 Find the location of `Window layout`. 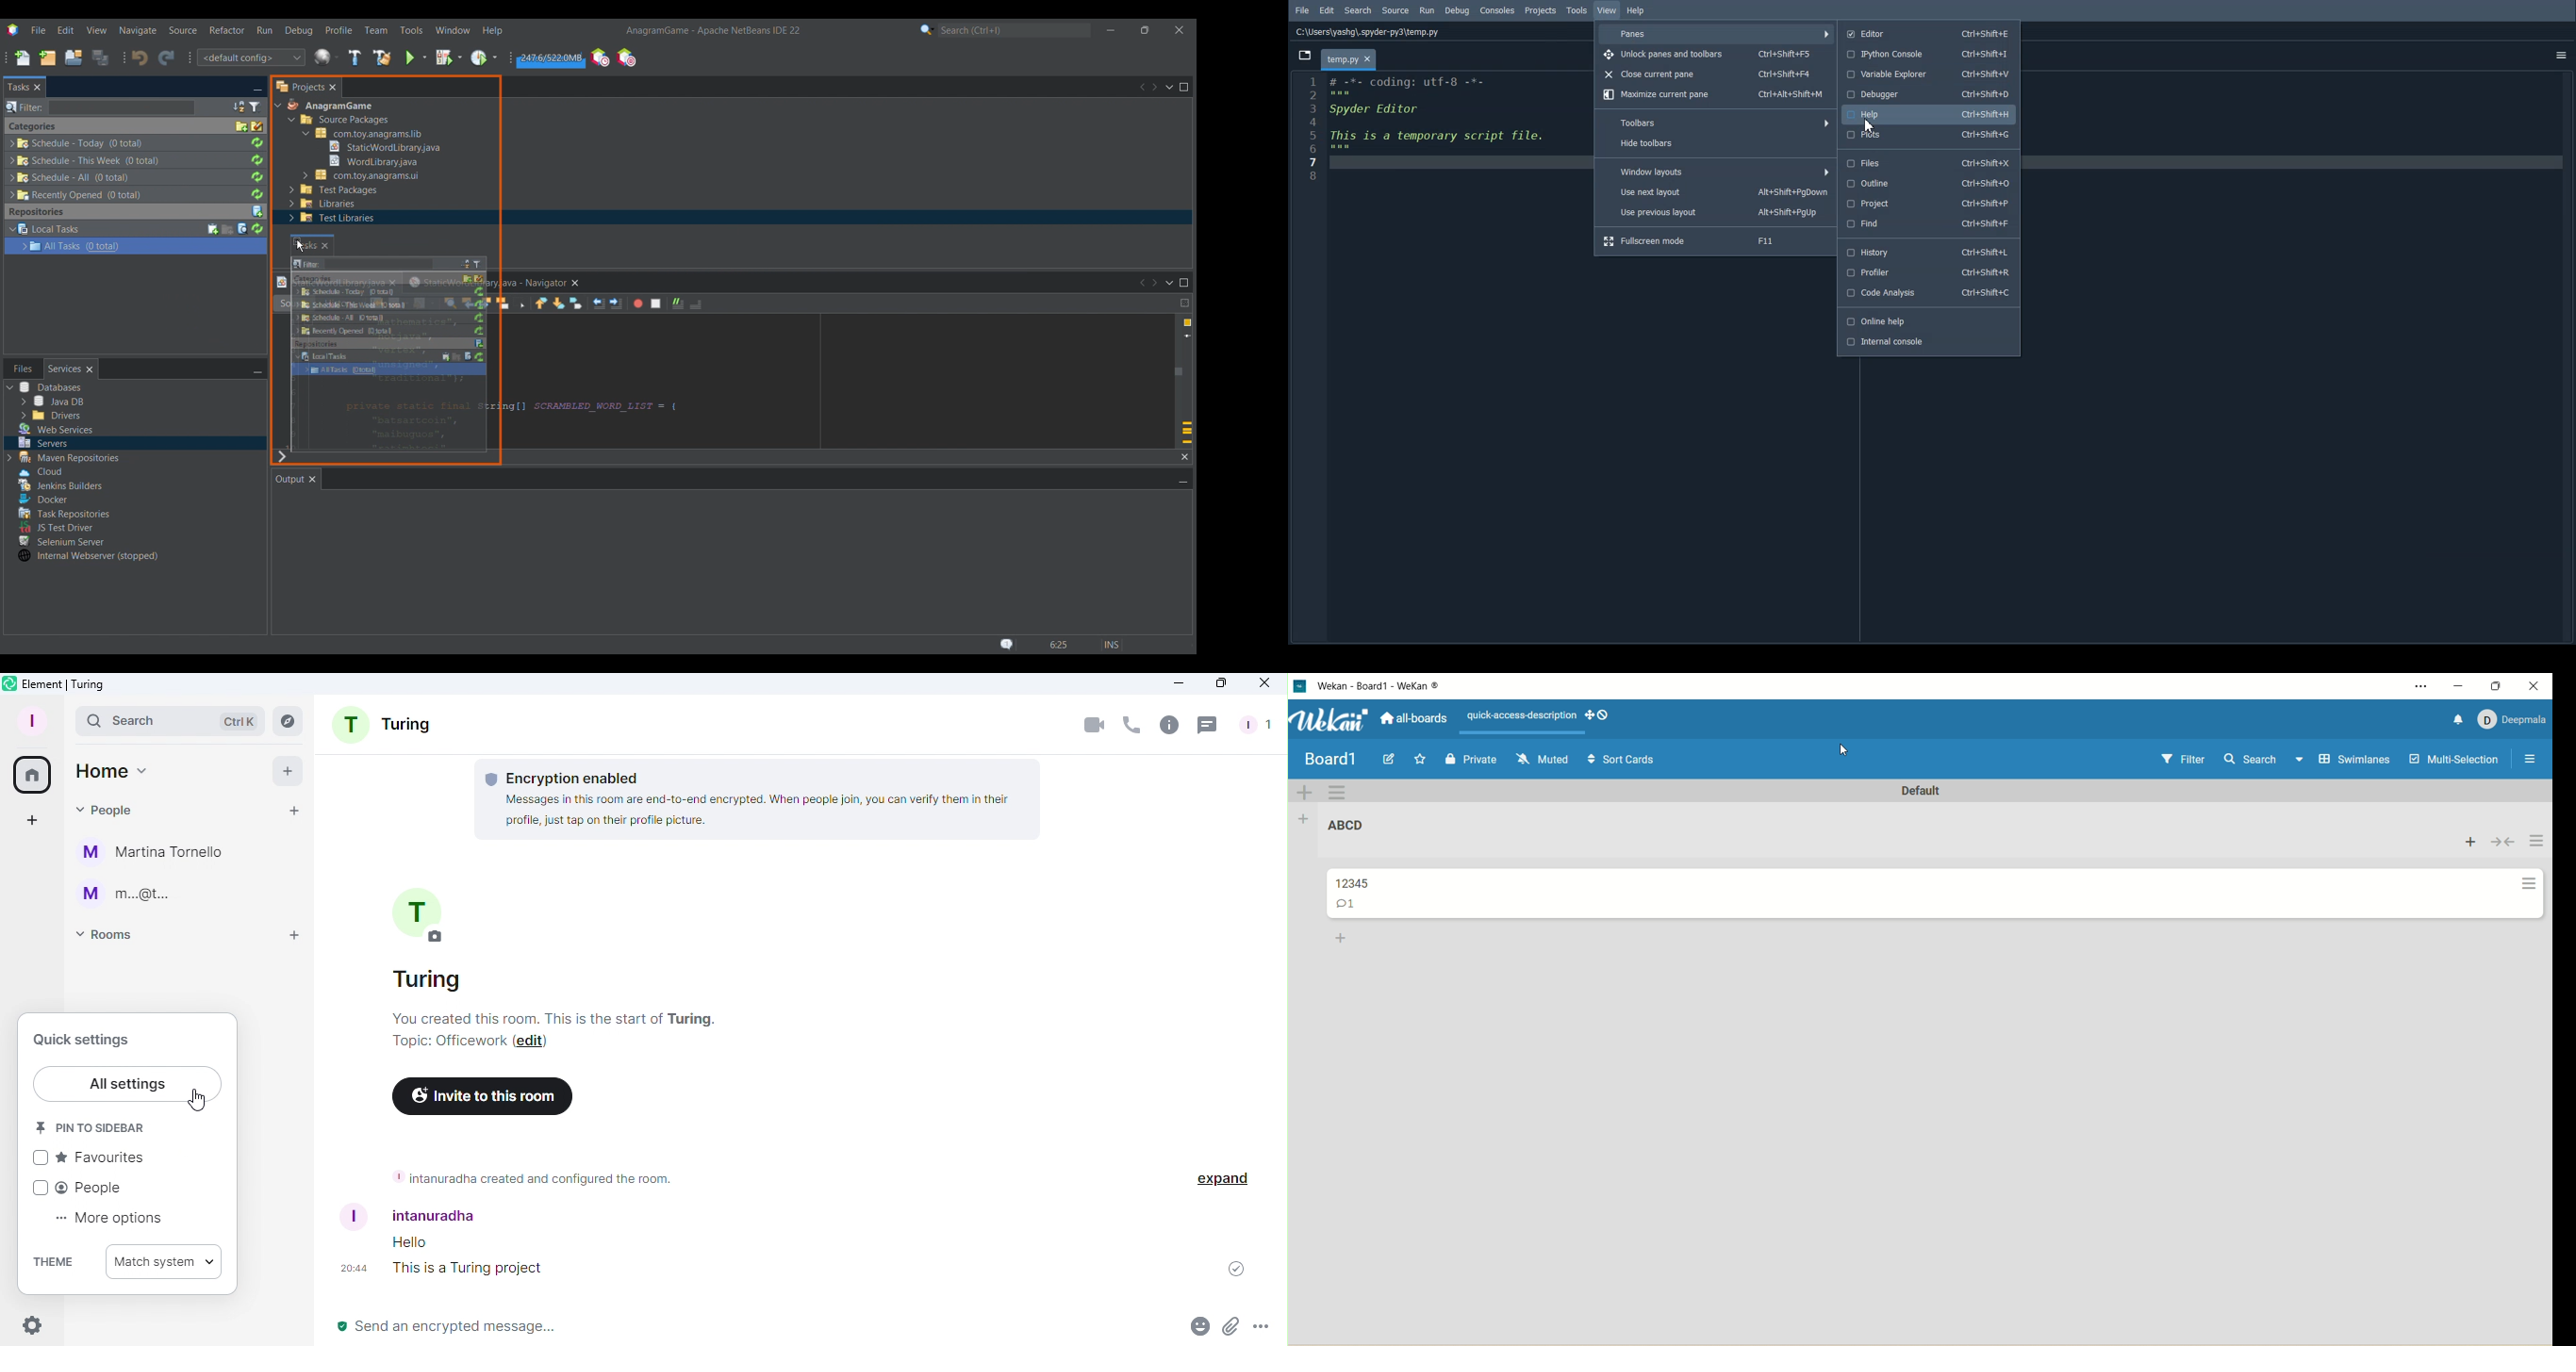

Window layout is located at coordinates (1716, 170).